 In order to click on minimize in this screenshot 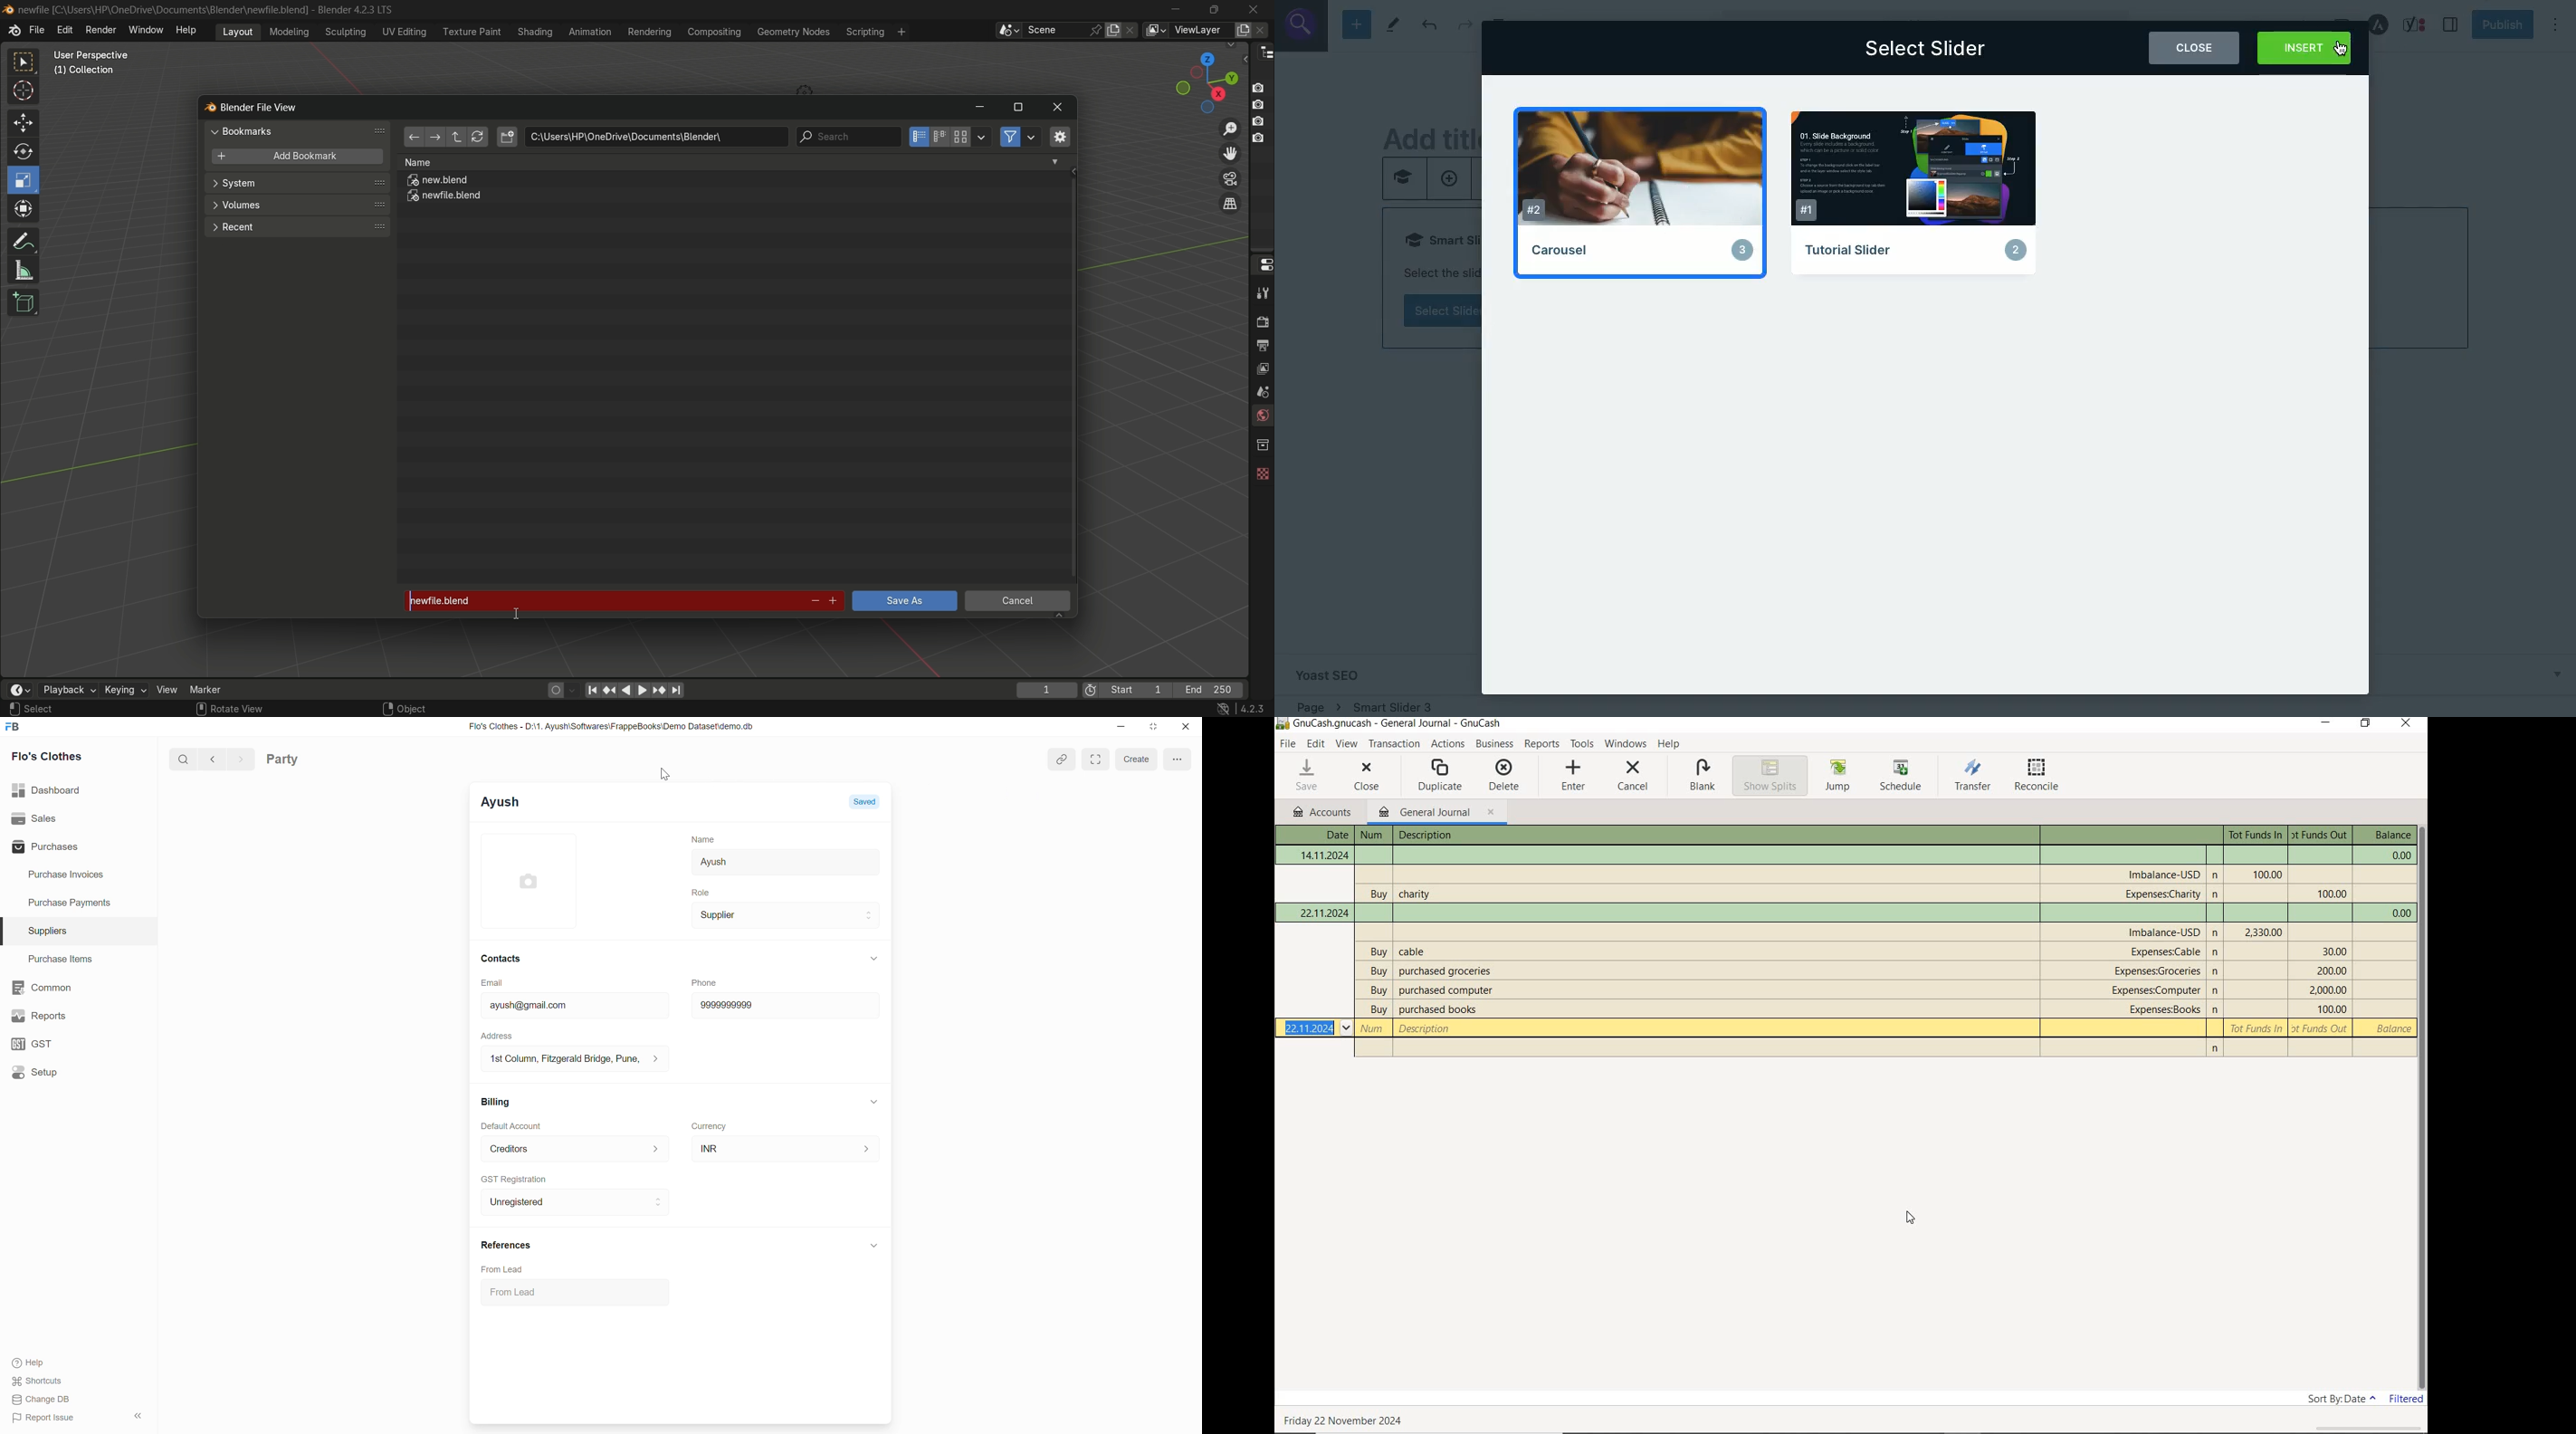, I will do `click(1176, 9)`.